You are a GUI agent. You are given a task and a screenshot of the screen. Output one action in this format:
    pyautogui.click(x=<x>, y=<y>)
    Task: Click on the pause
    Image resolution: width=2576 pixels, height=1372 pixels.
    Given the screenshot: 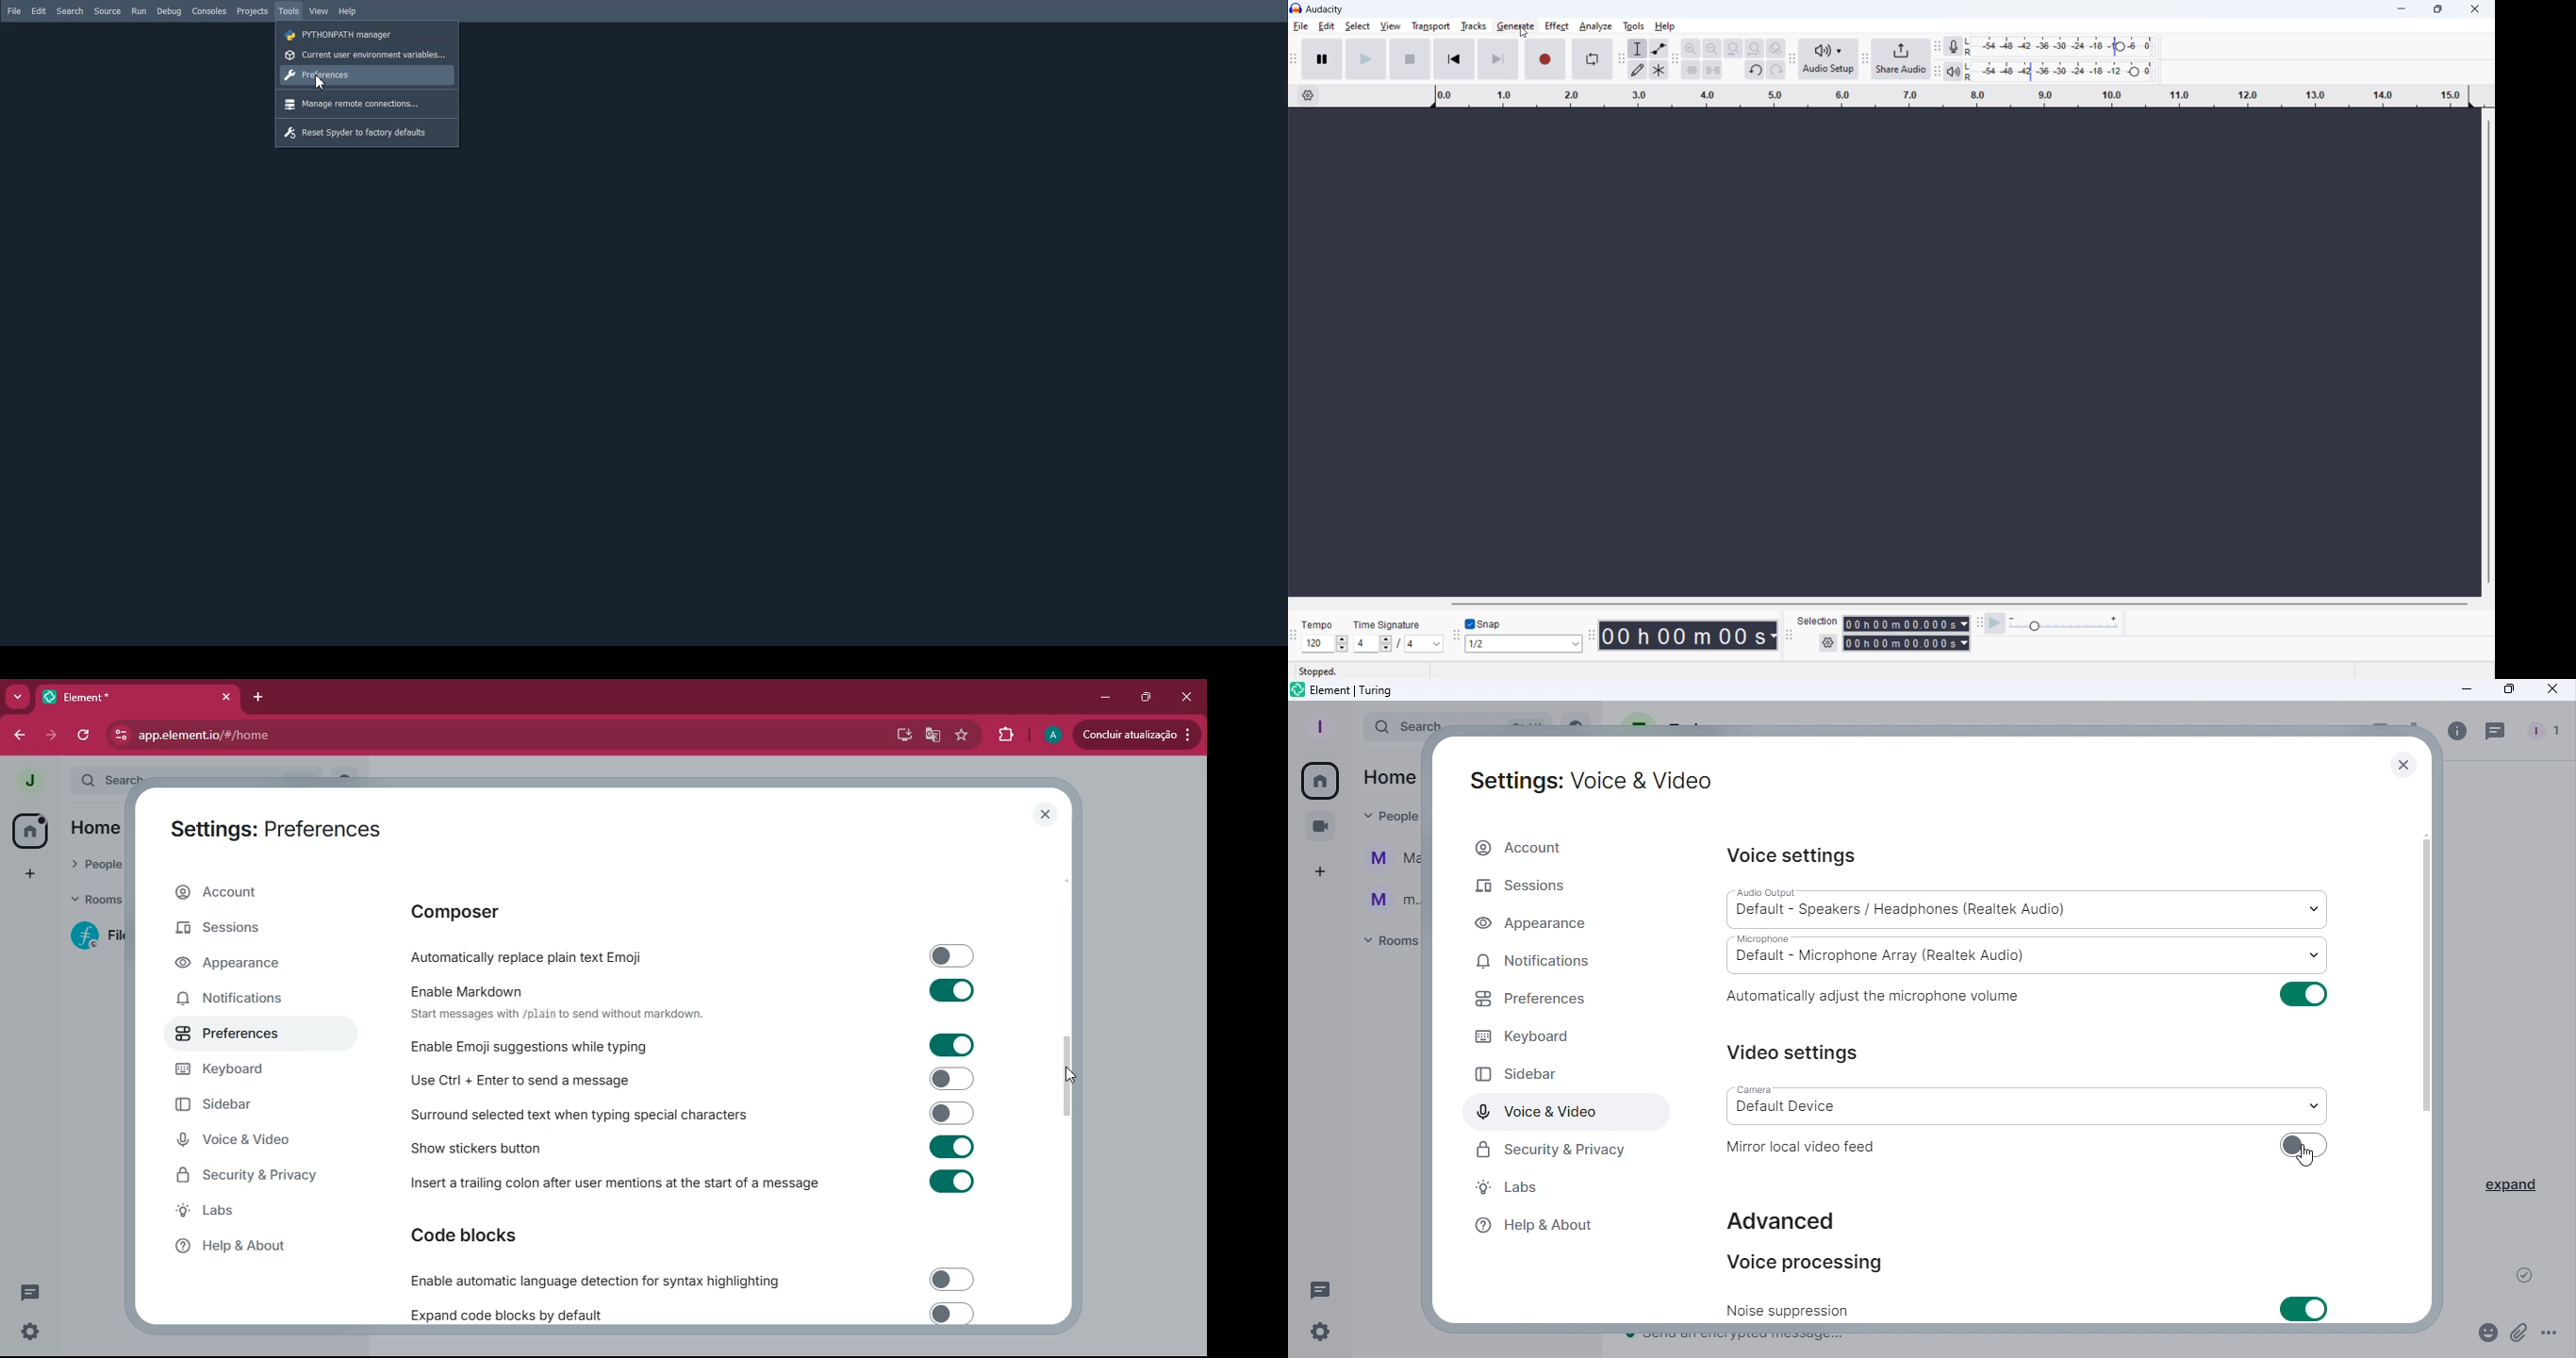 What is the action you would take?
    pyautogui.click(x=1321, y=59)
    